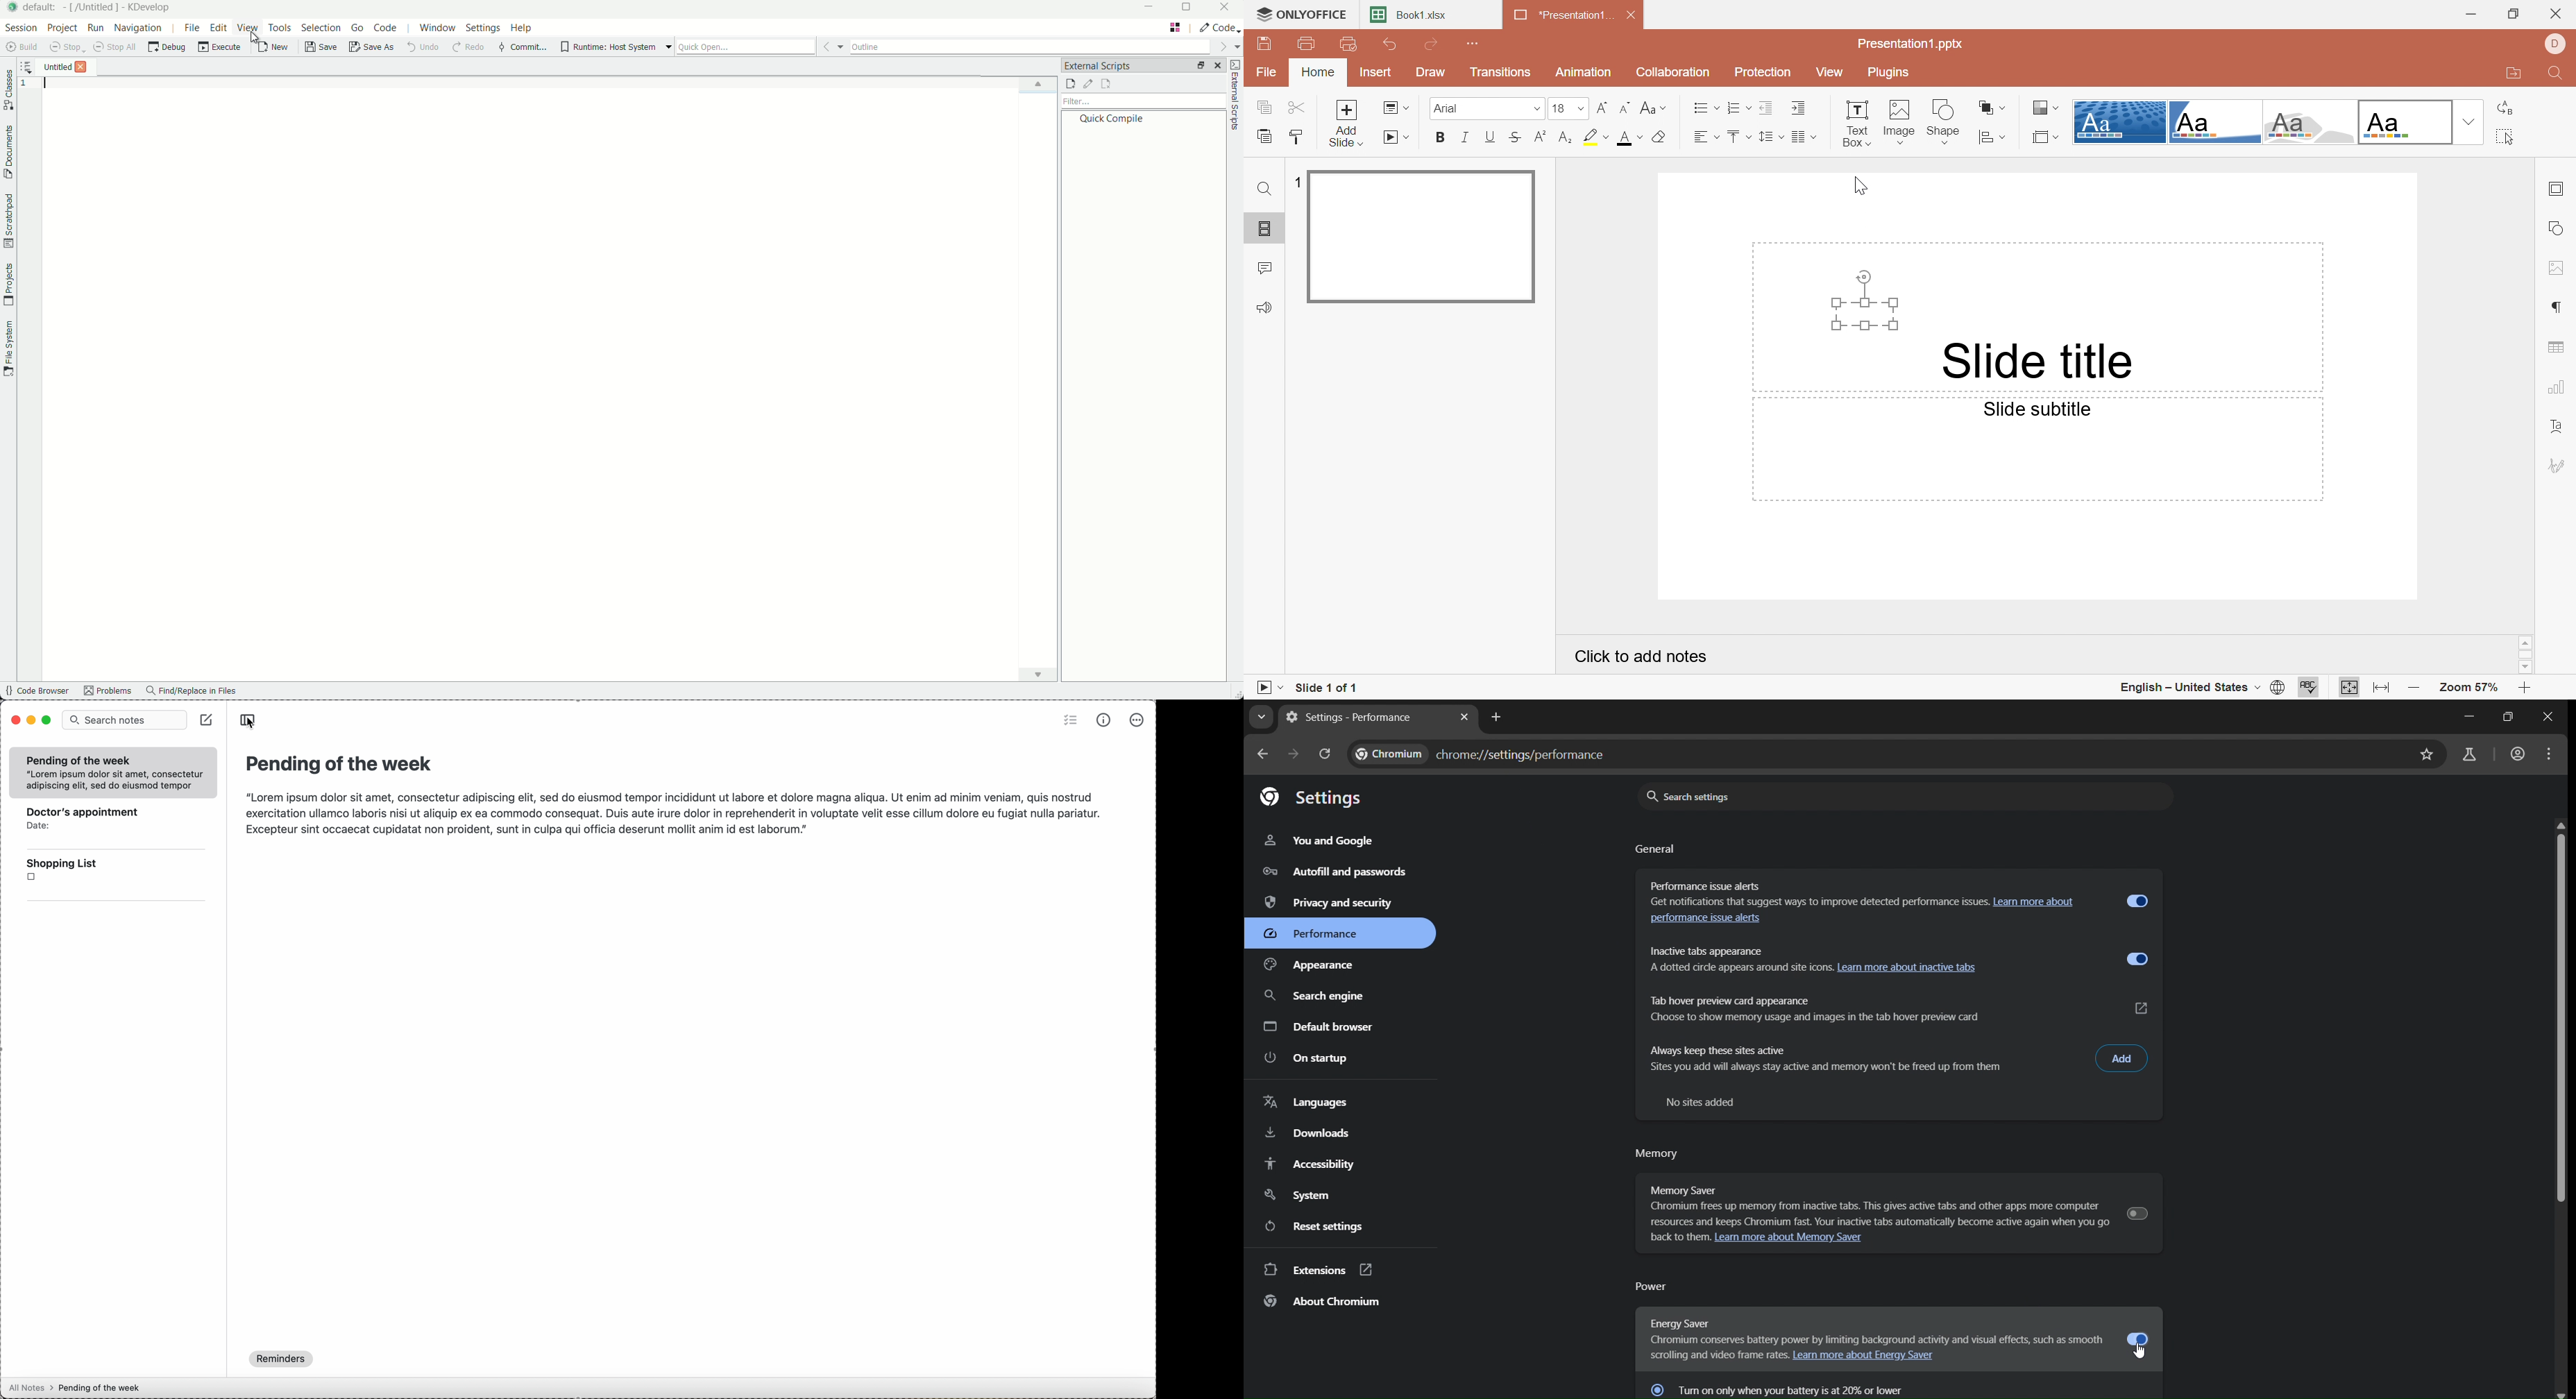 Image resolution: width=2576 pixels, height=1400 pixels. What do you see at coordinates (320, 28) in the screenshot?
I see `selection` at bounding box center [320, 28].